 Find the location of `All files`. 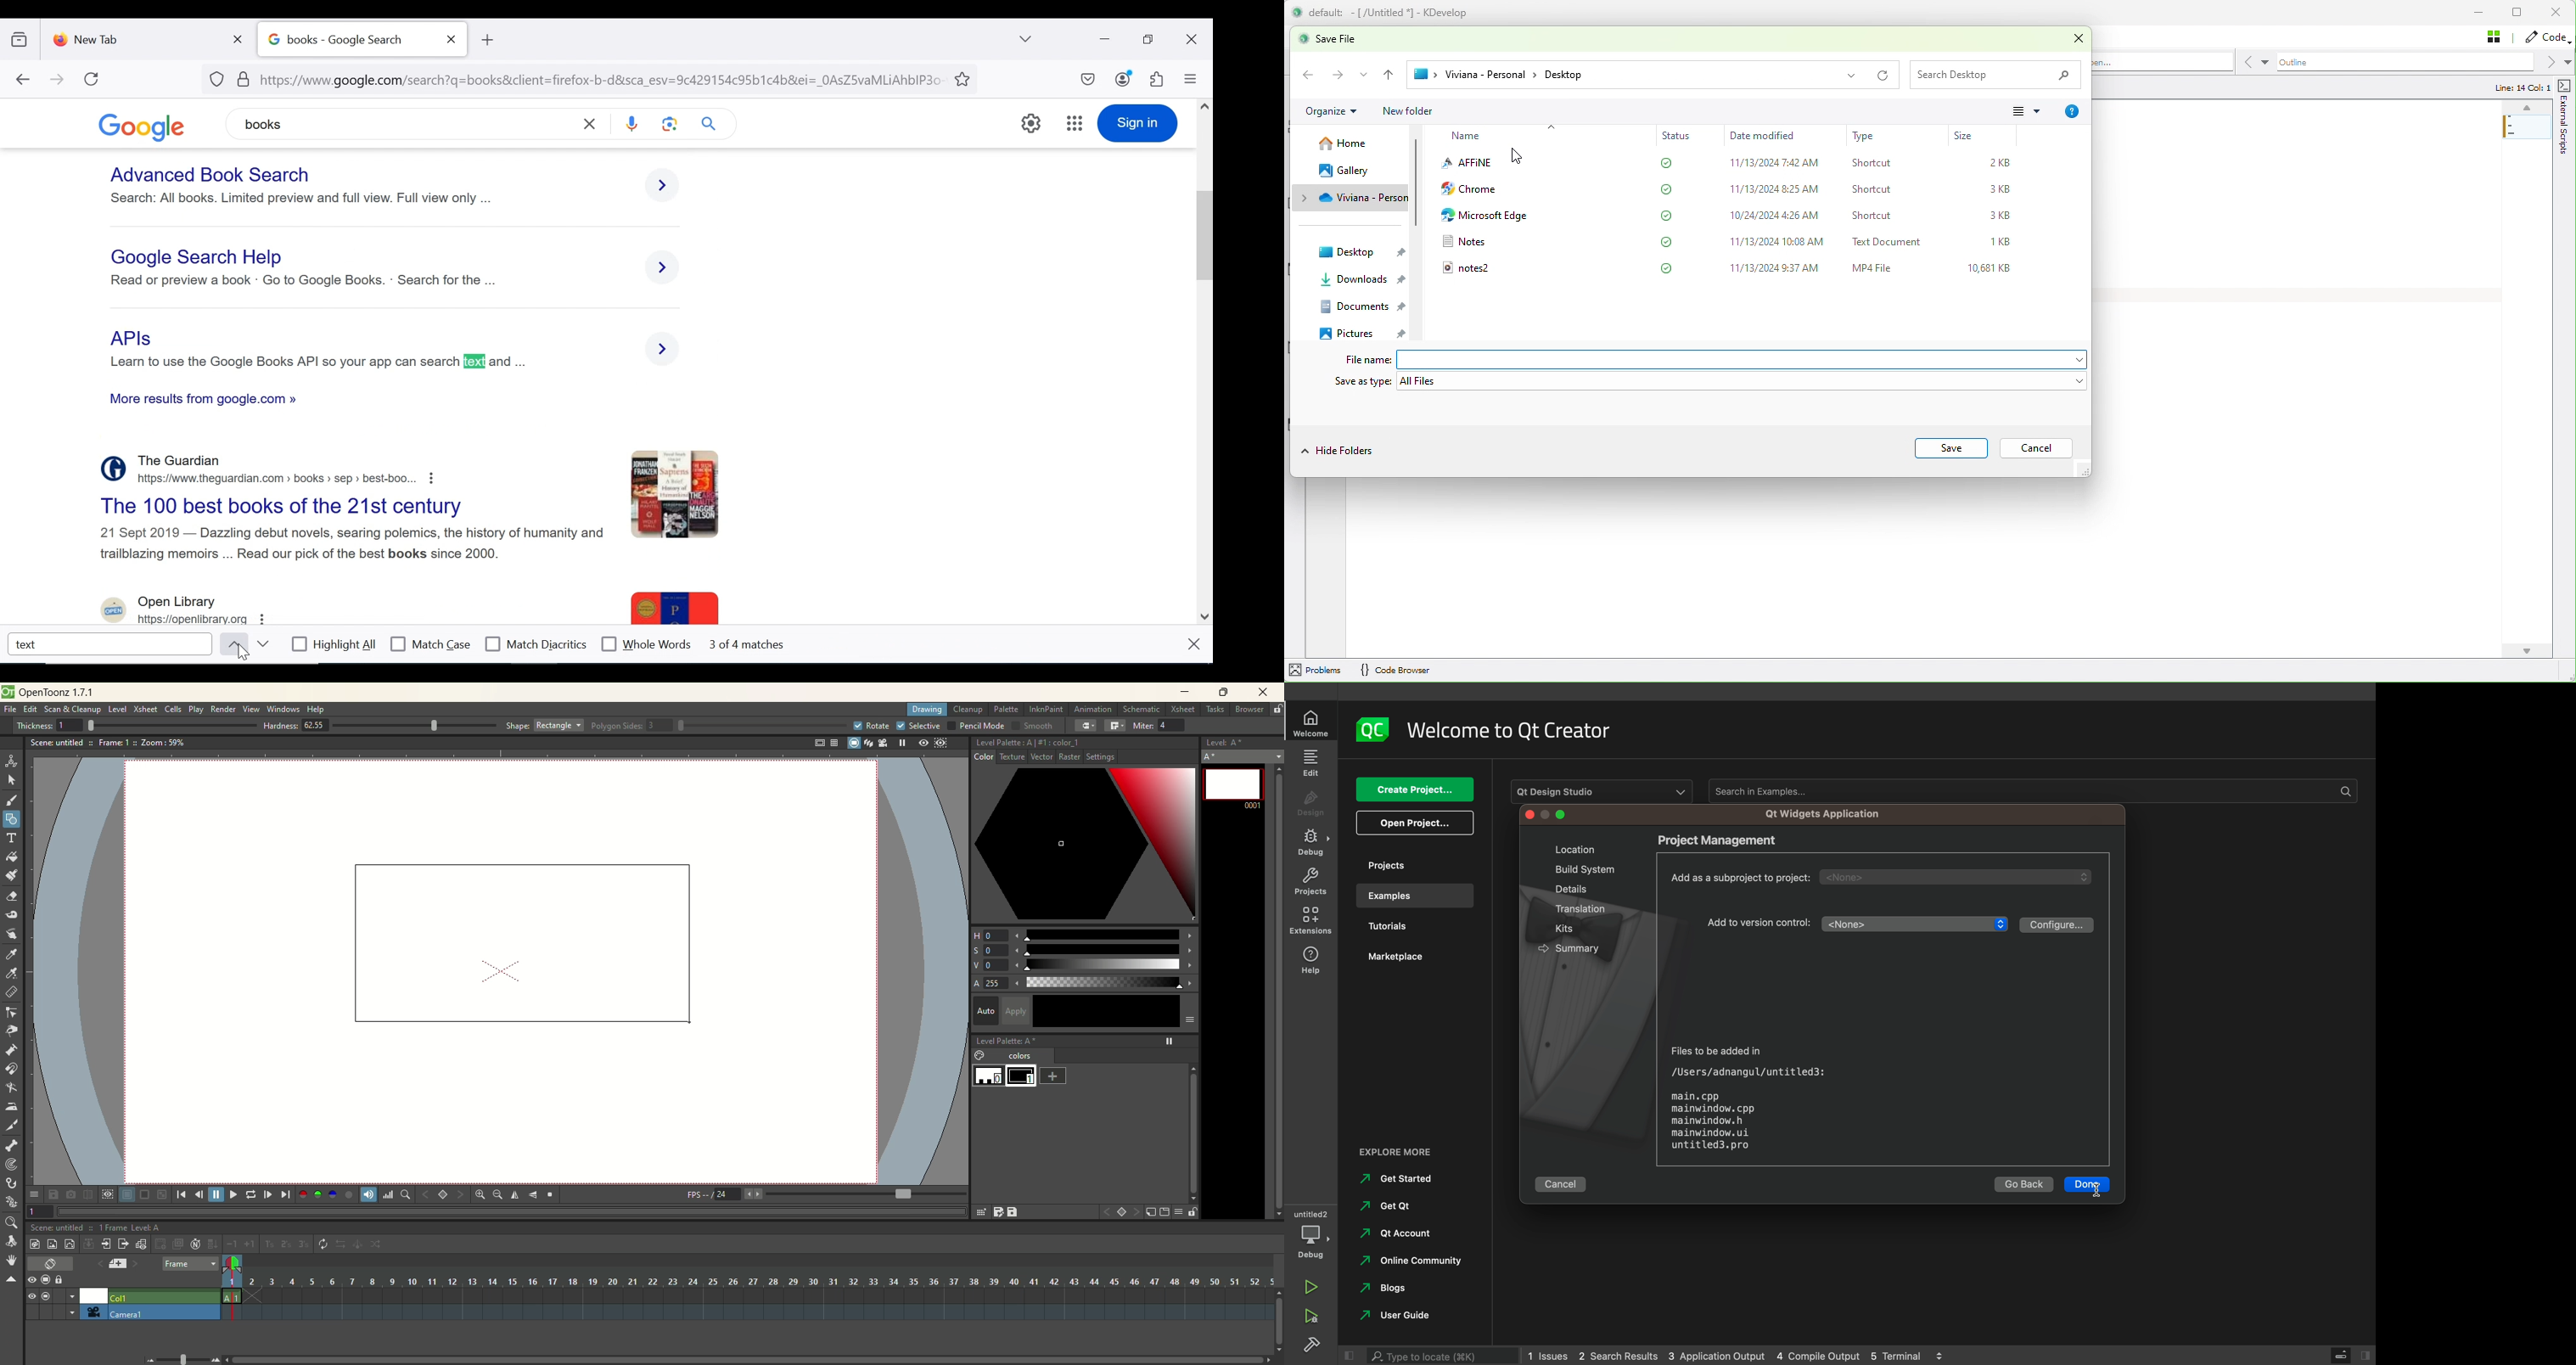

All files is located at coordinates (1743, 381).